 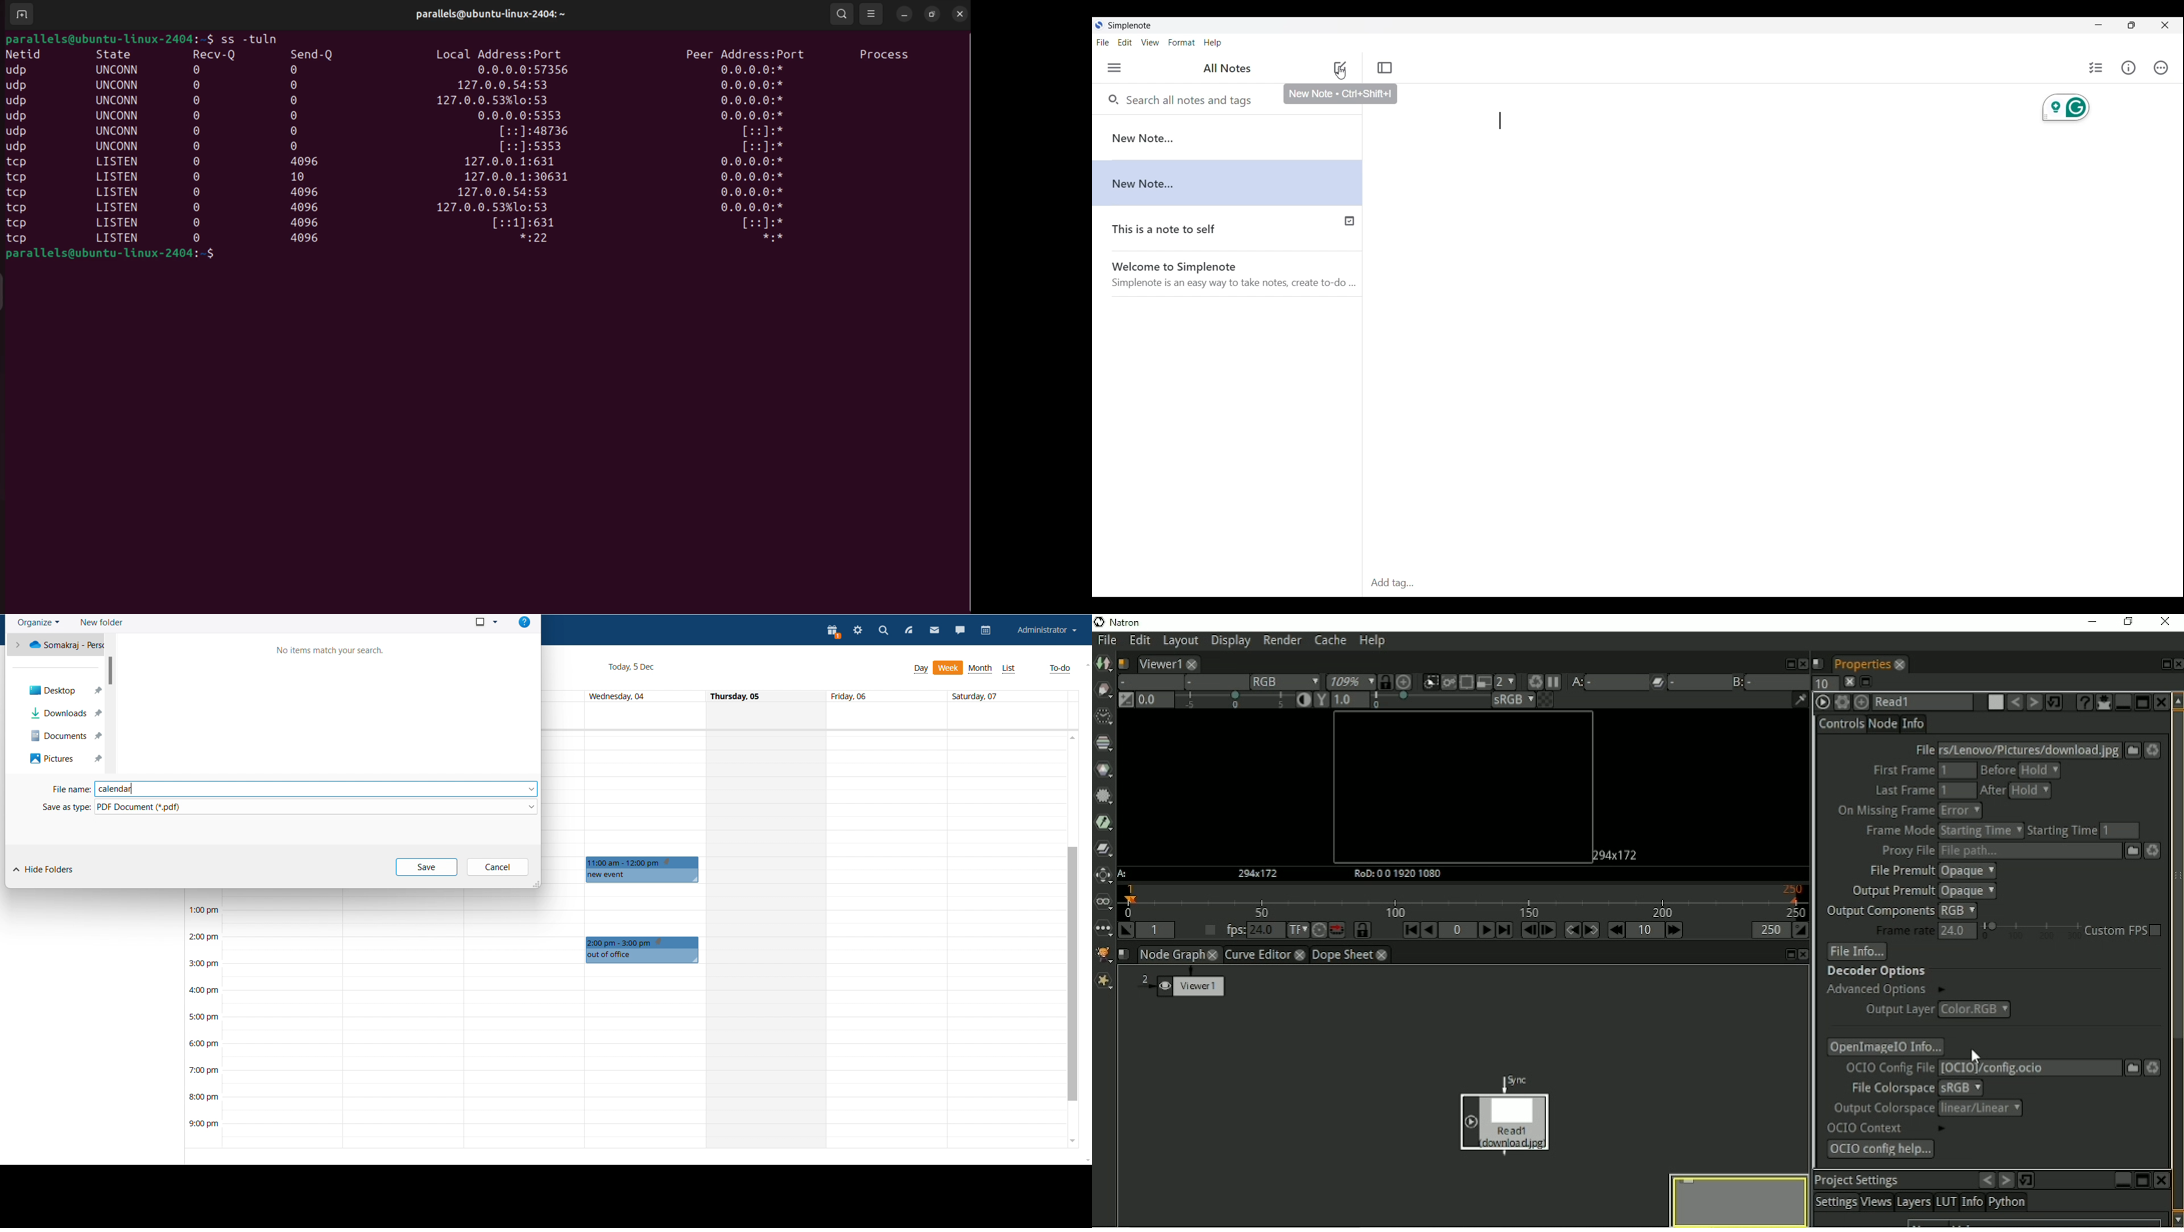 What do you see at coordinates (981, 669) in the screenshot?
I see `month view` at bounding box center [981, 669].